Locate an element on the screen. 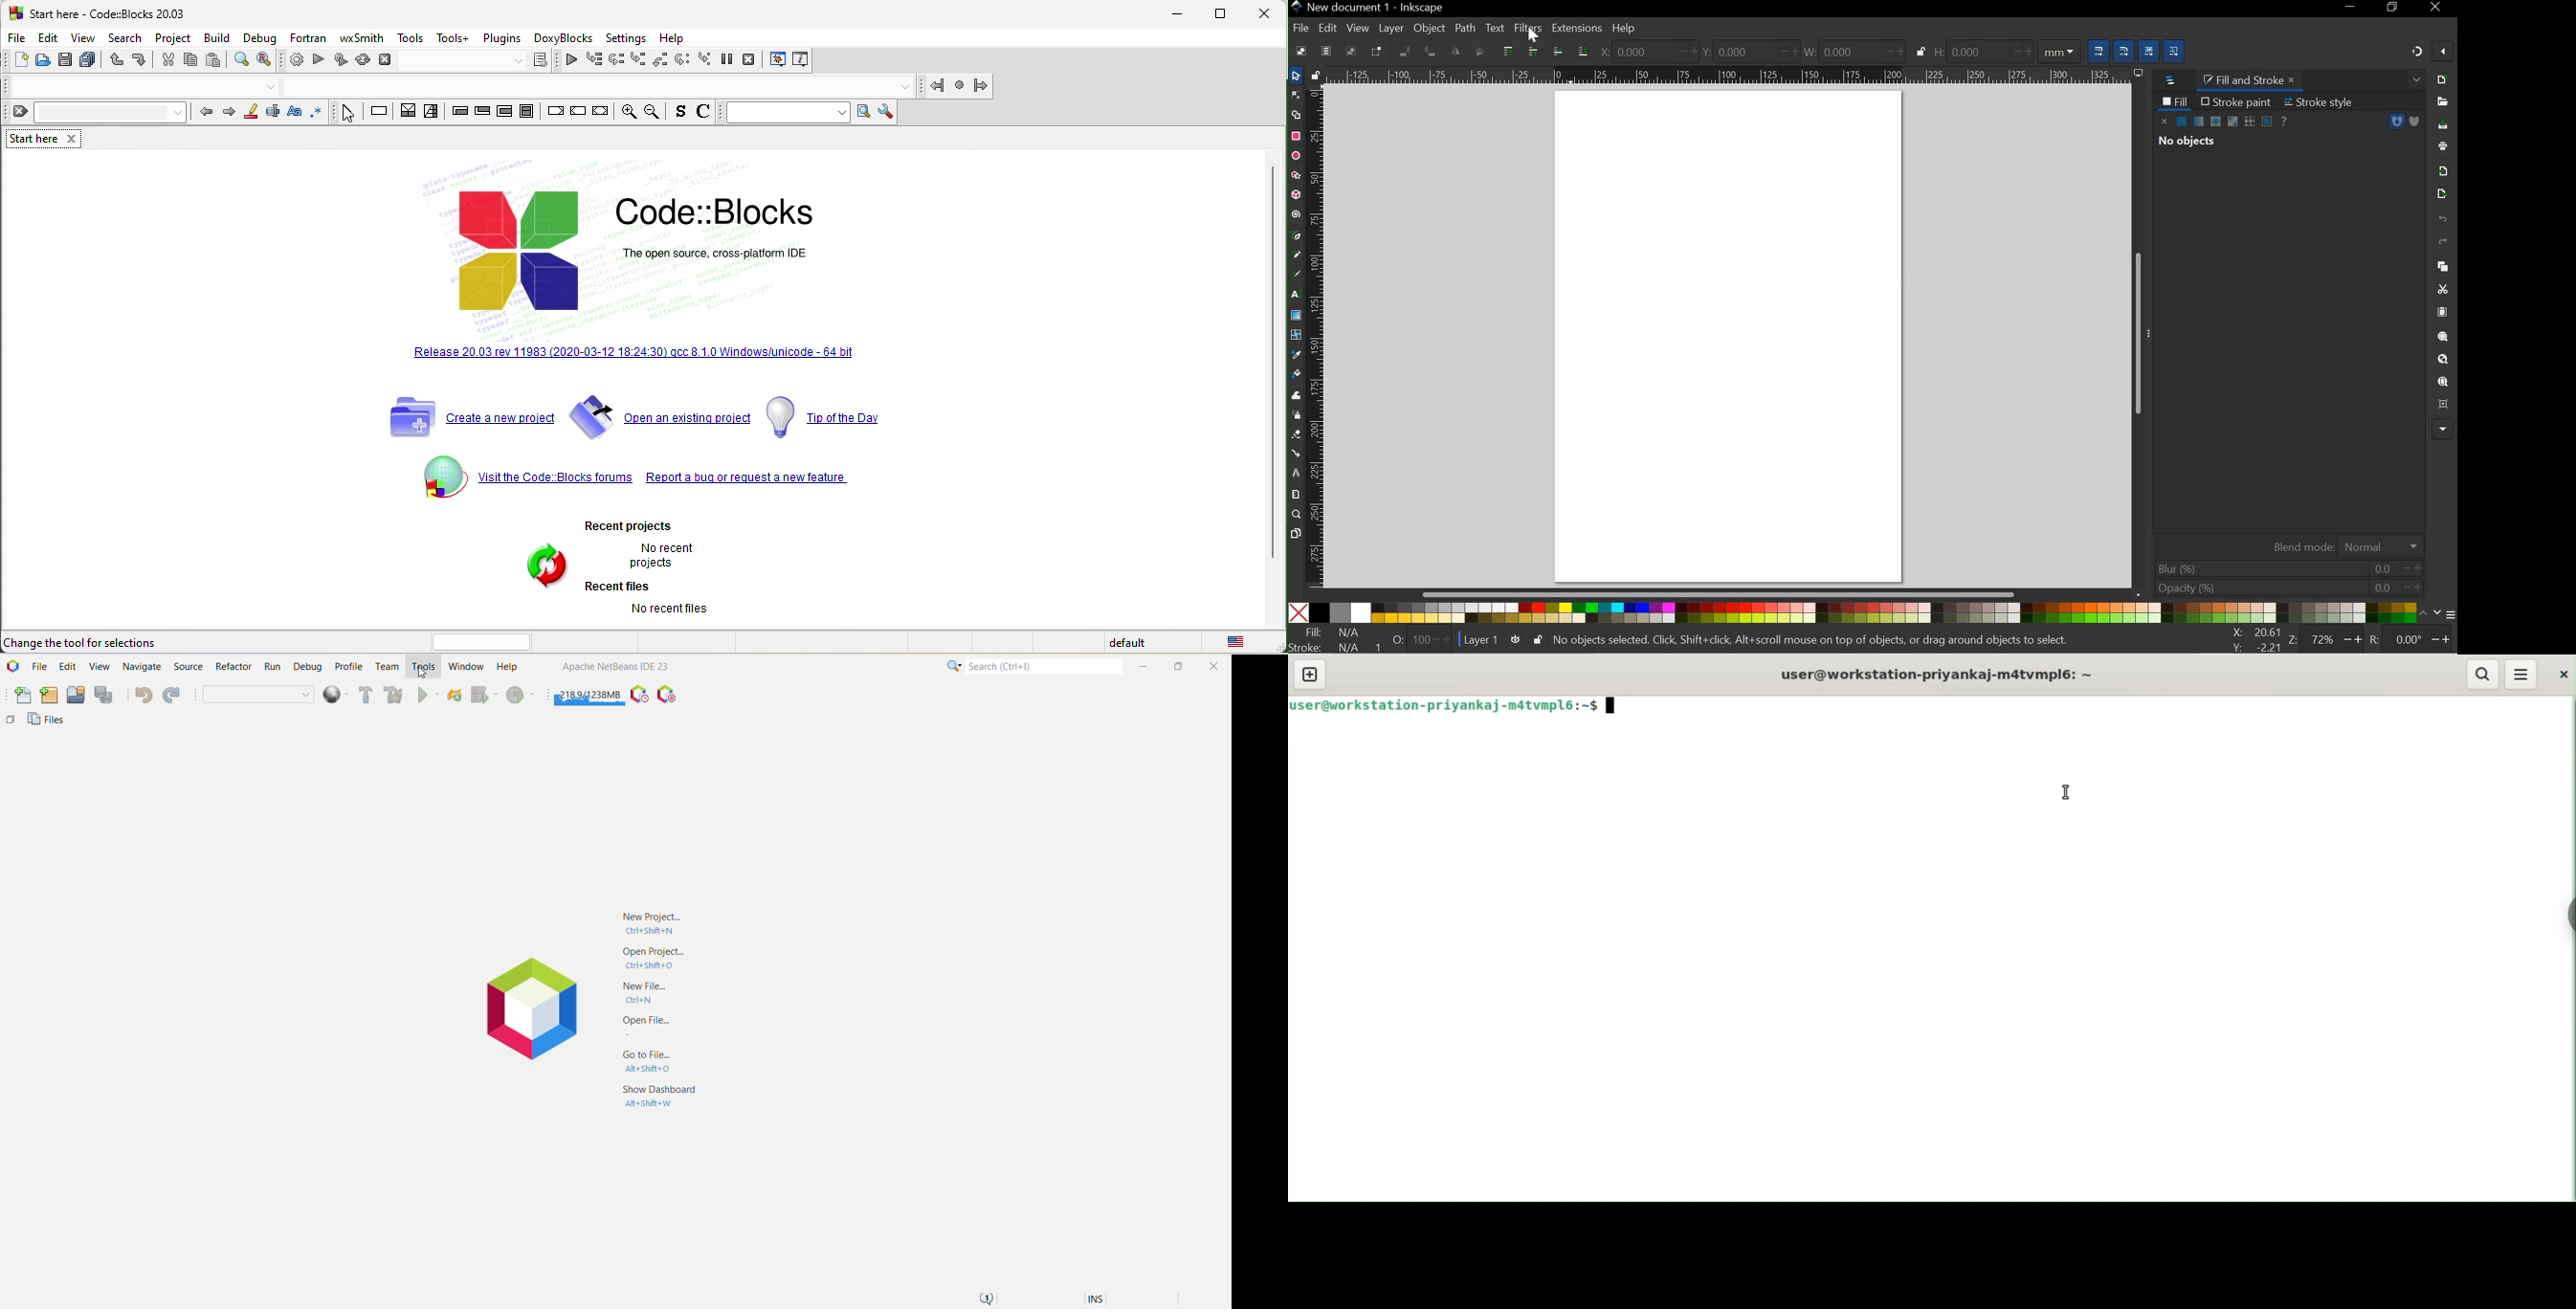 The image size is (2576, 1316). New File is located at coordinates (20, 696).